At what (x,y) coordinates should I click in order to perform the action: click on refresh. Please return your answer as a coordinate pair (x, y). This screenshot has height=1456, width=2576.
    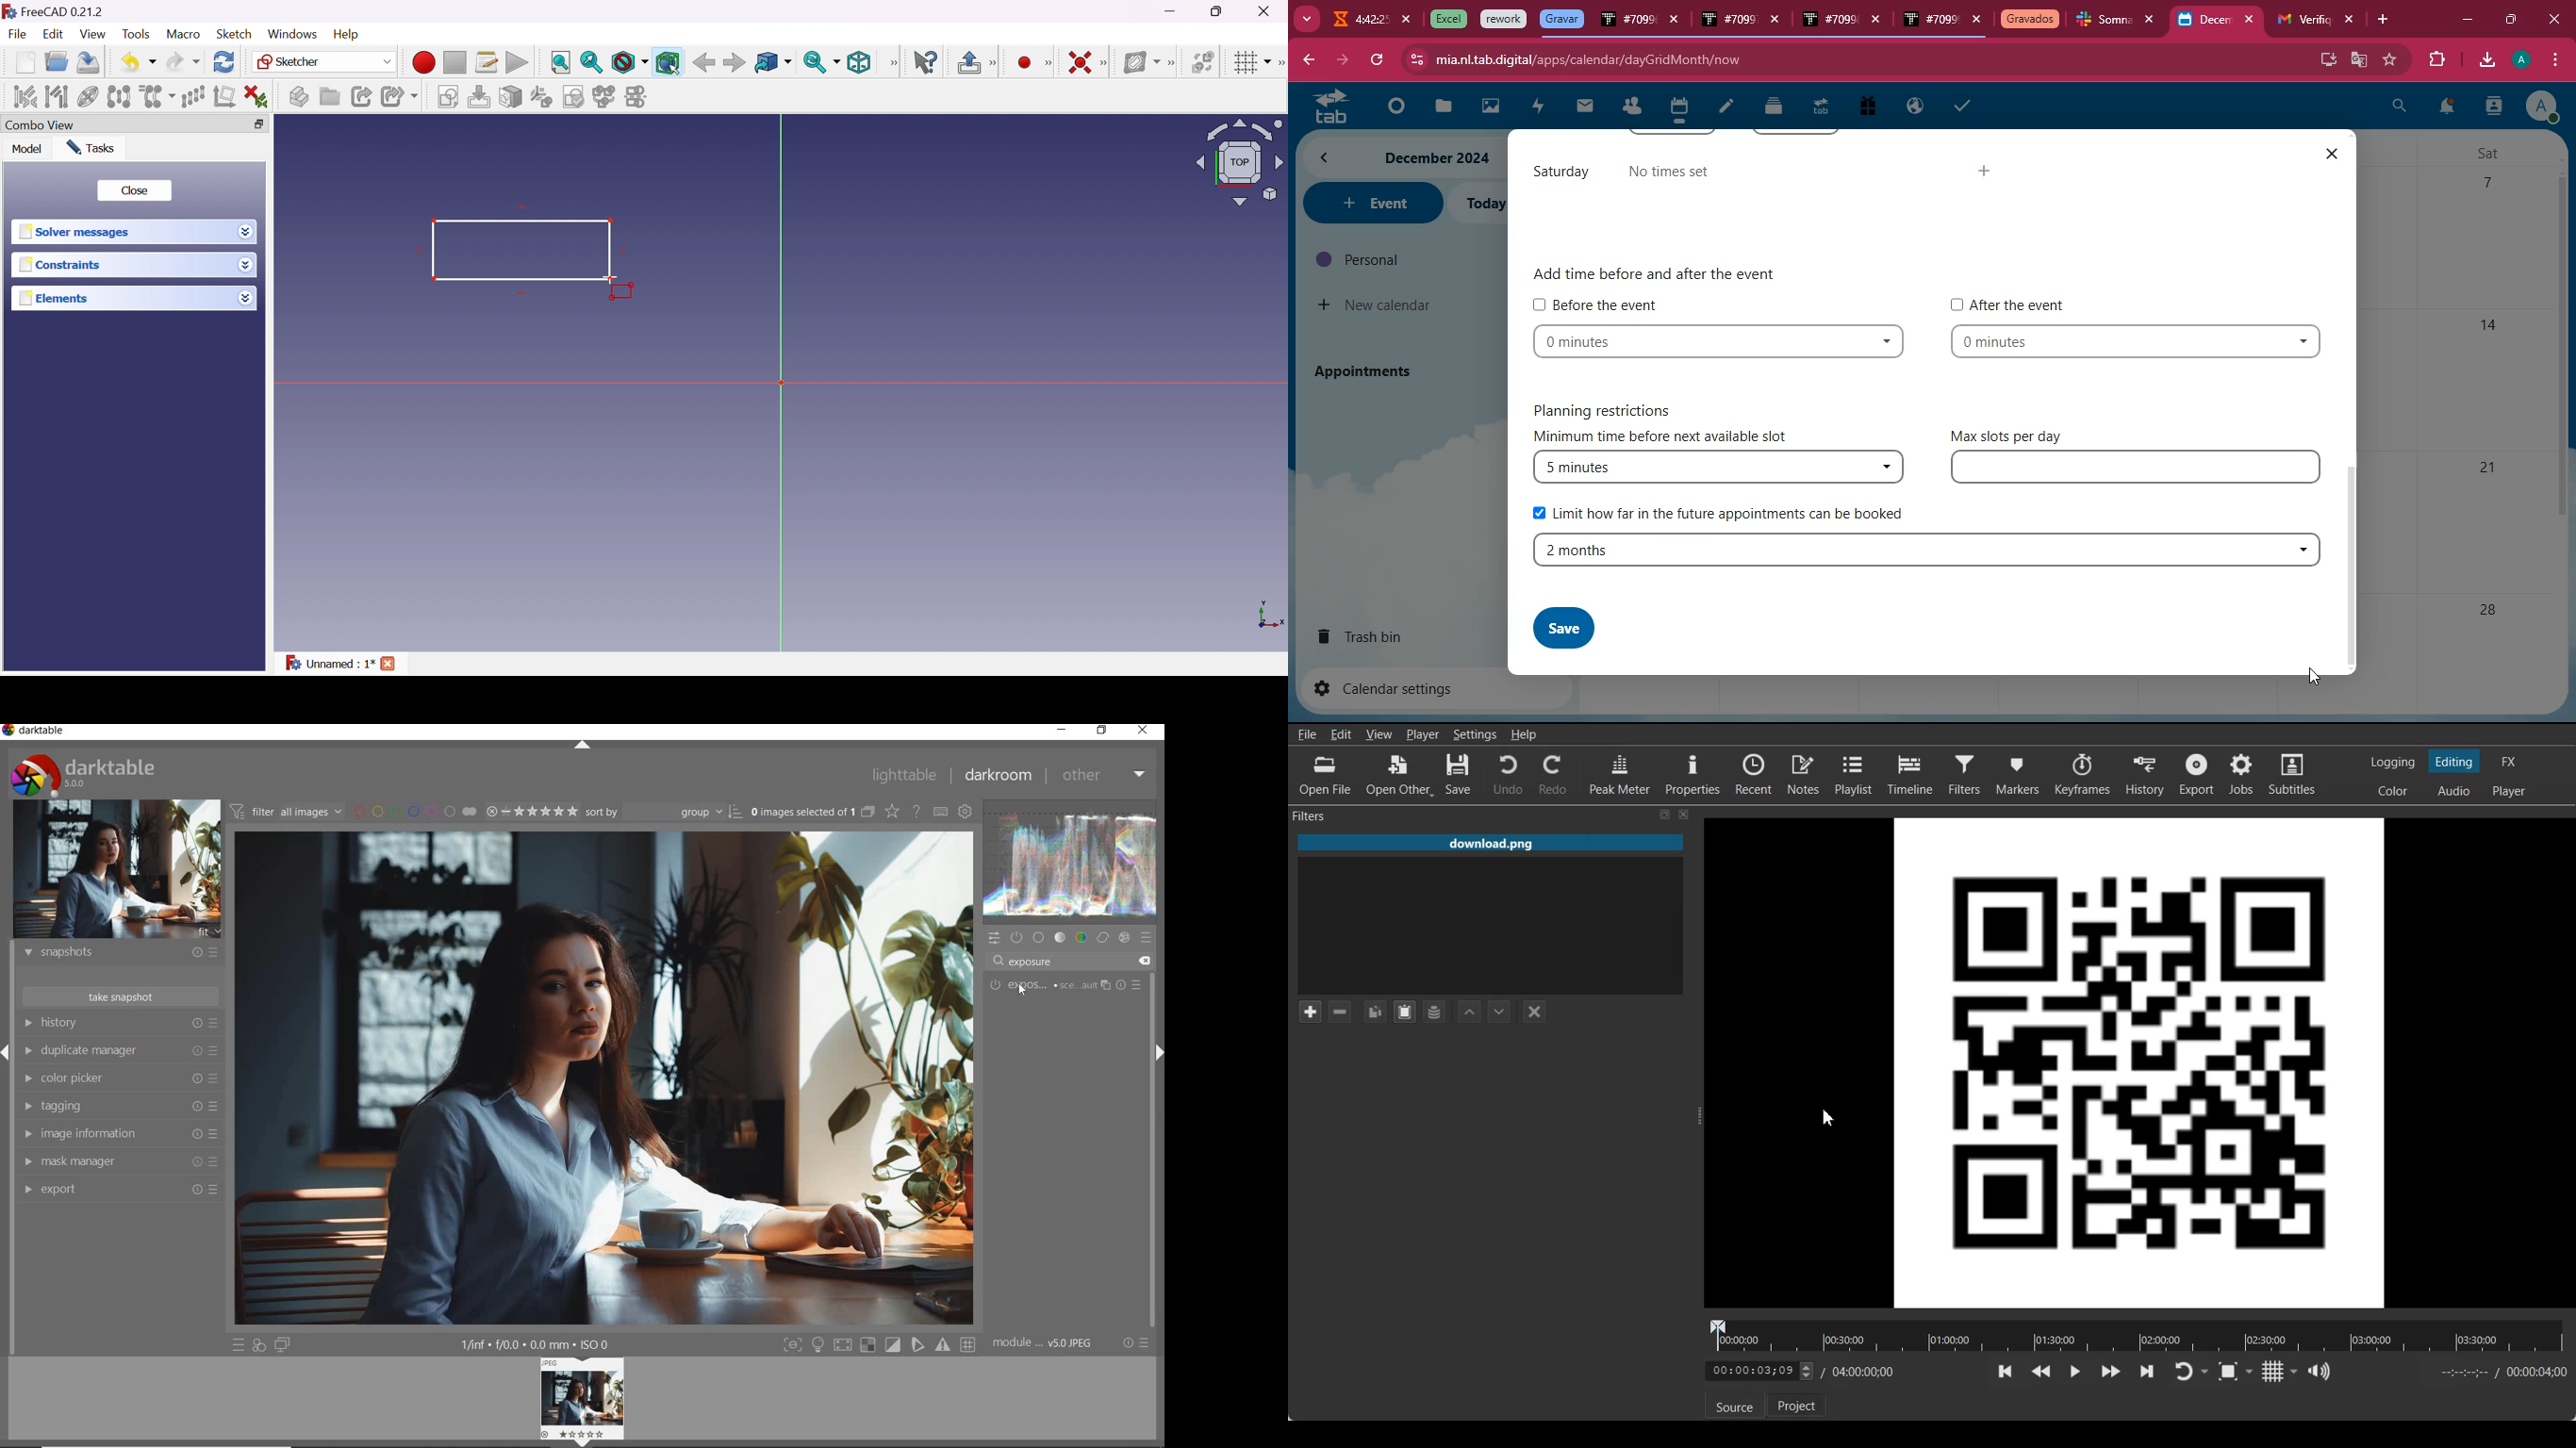
    Looking at the image, I should click on (1377, 60).